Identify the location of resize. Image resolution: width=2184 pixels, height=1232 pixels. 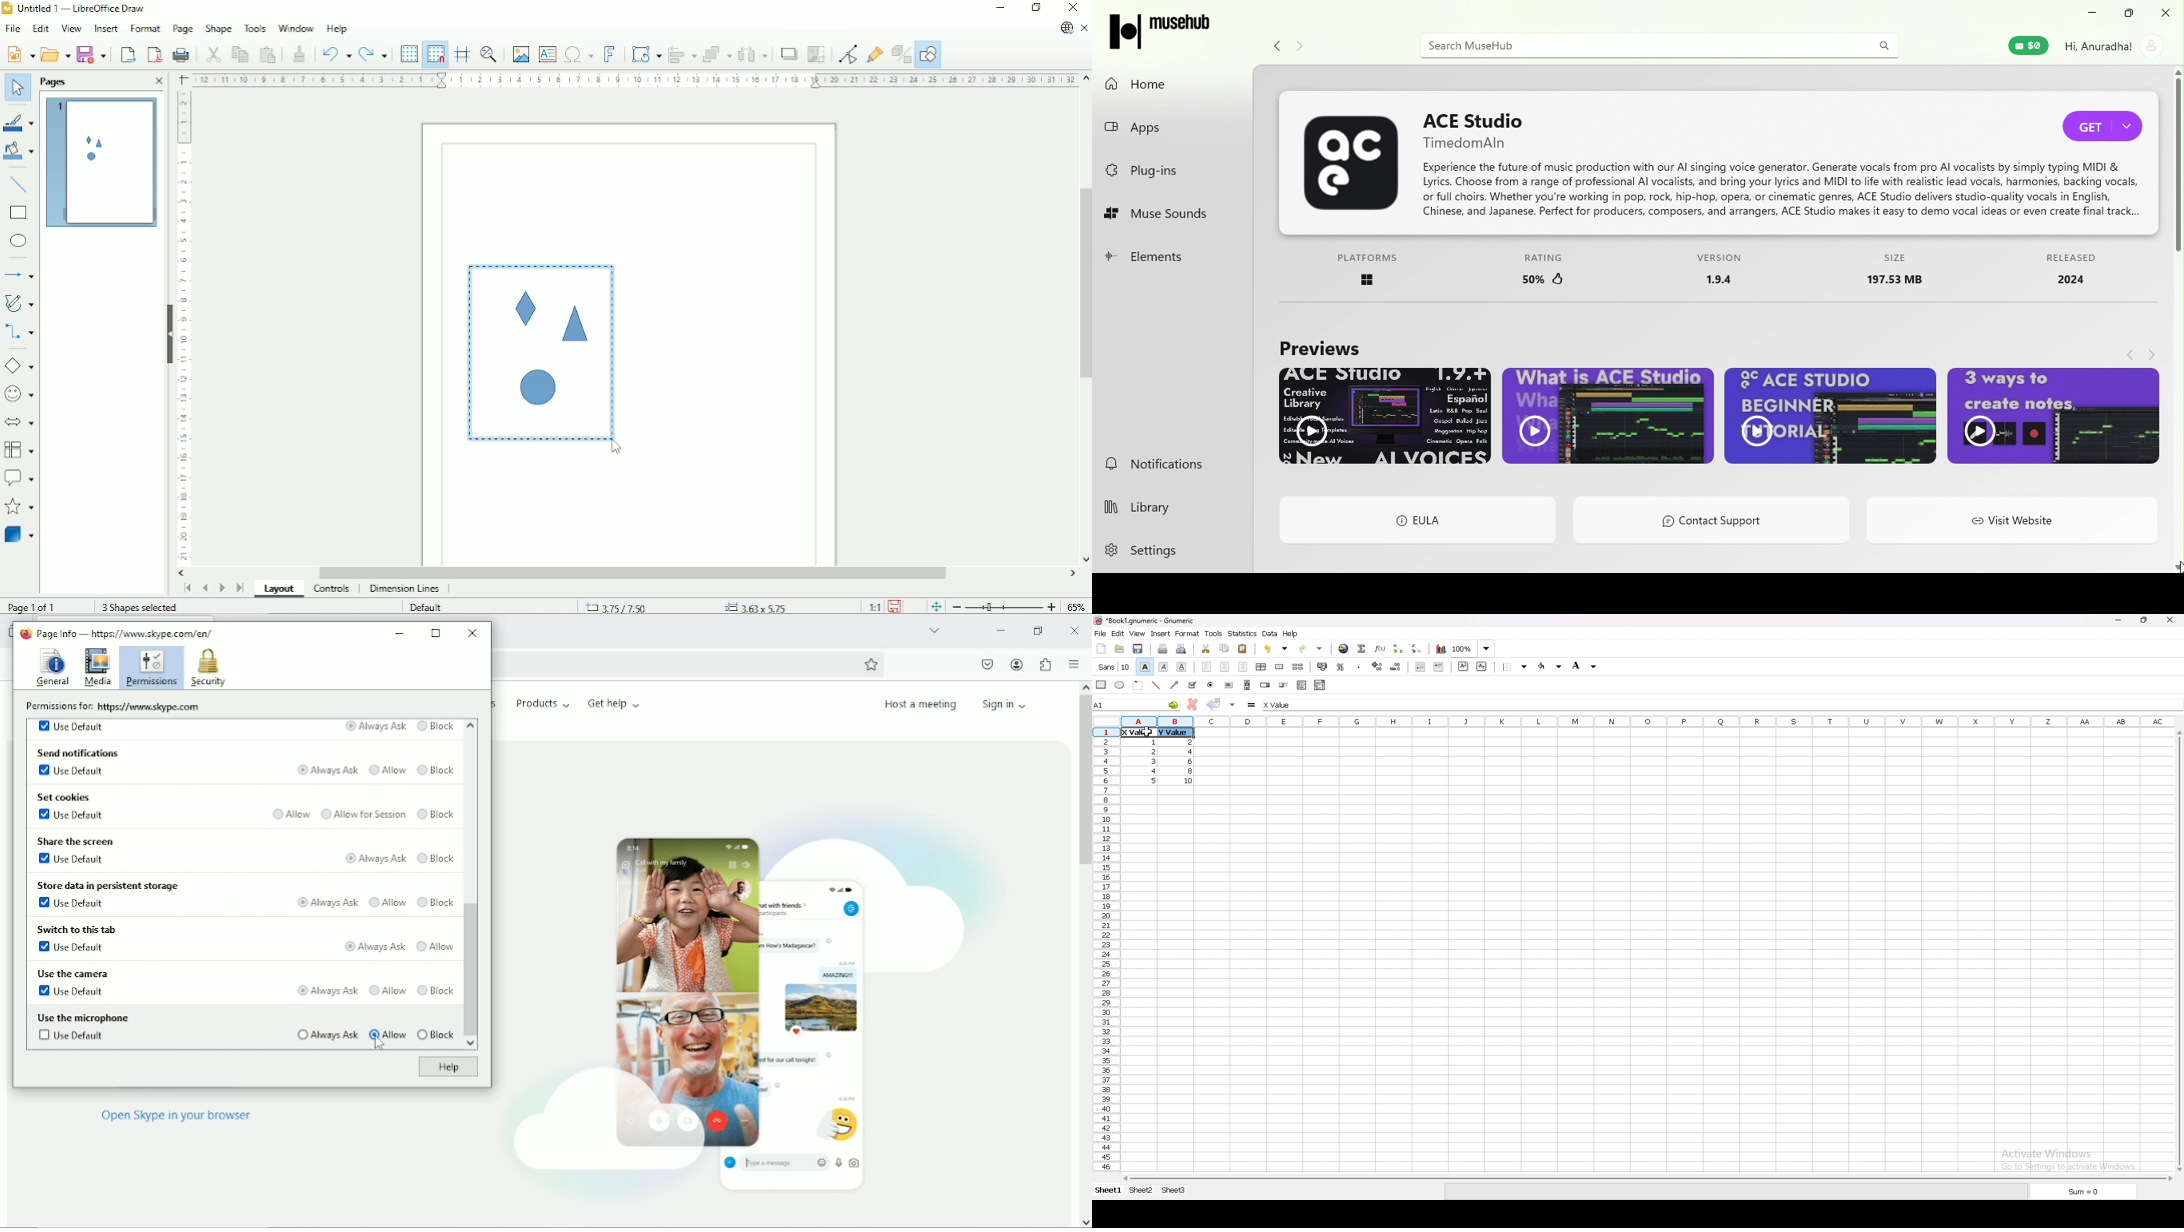
(2145, 620).